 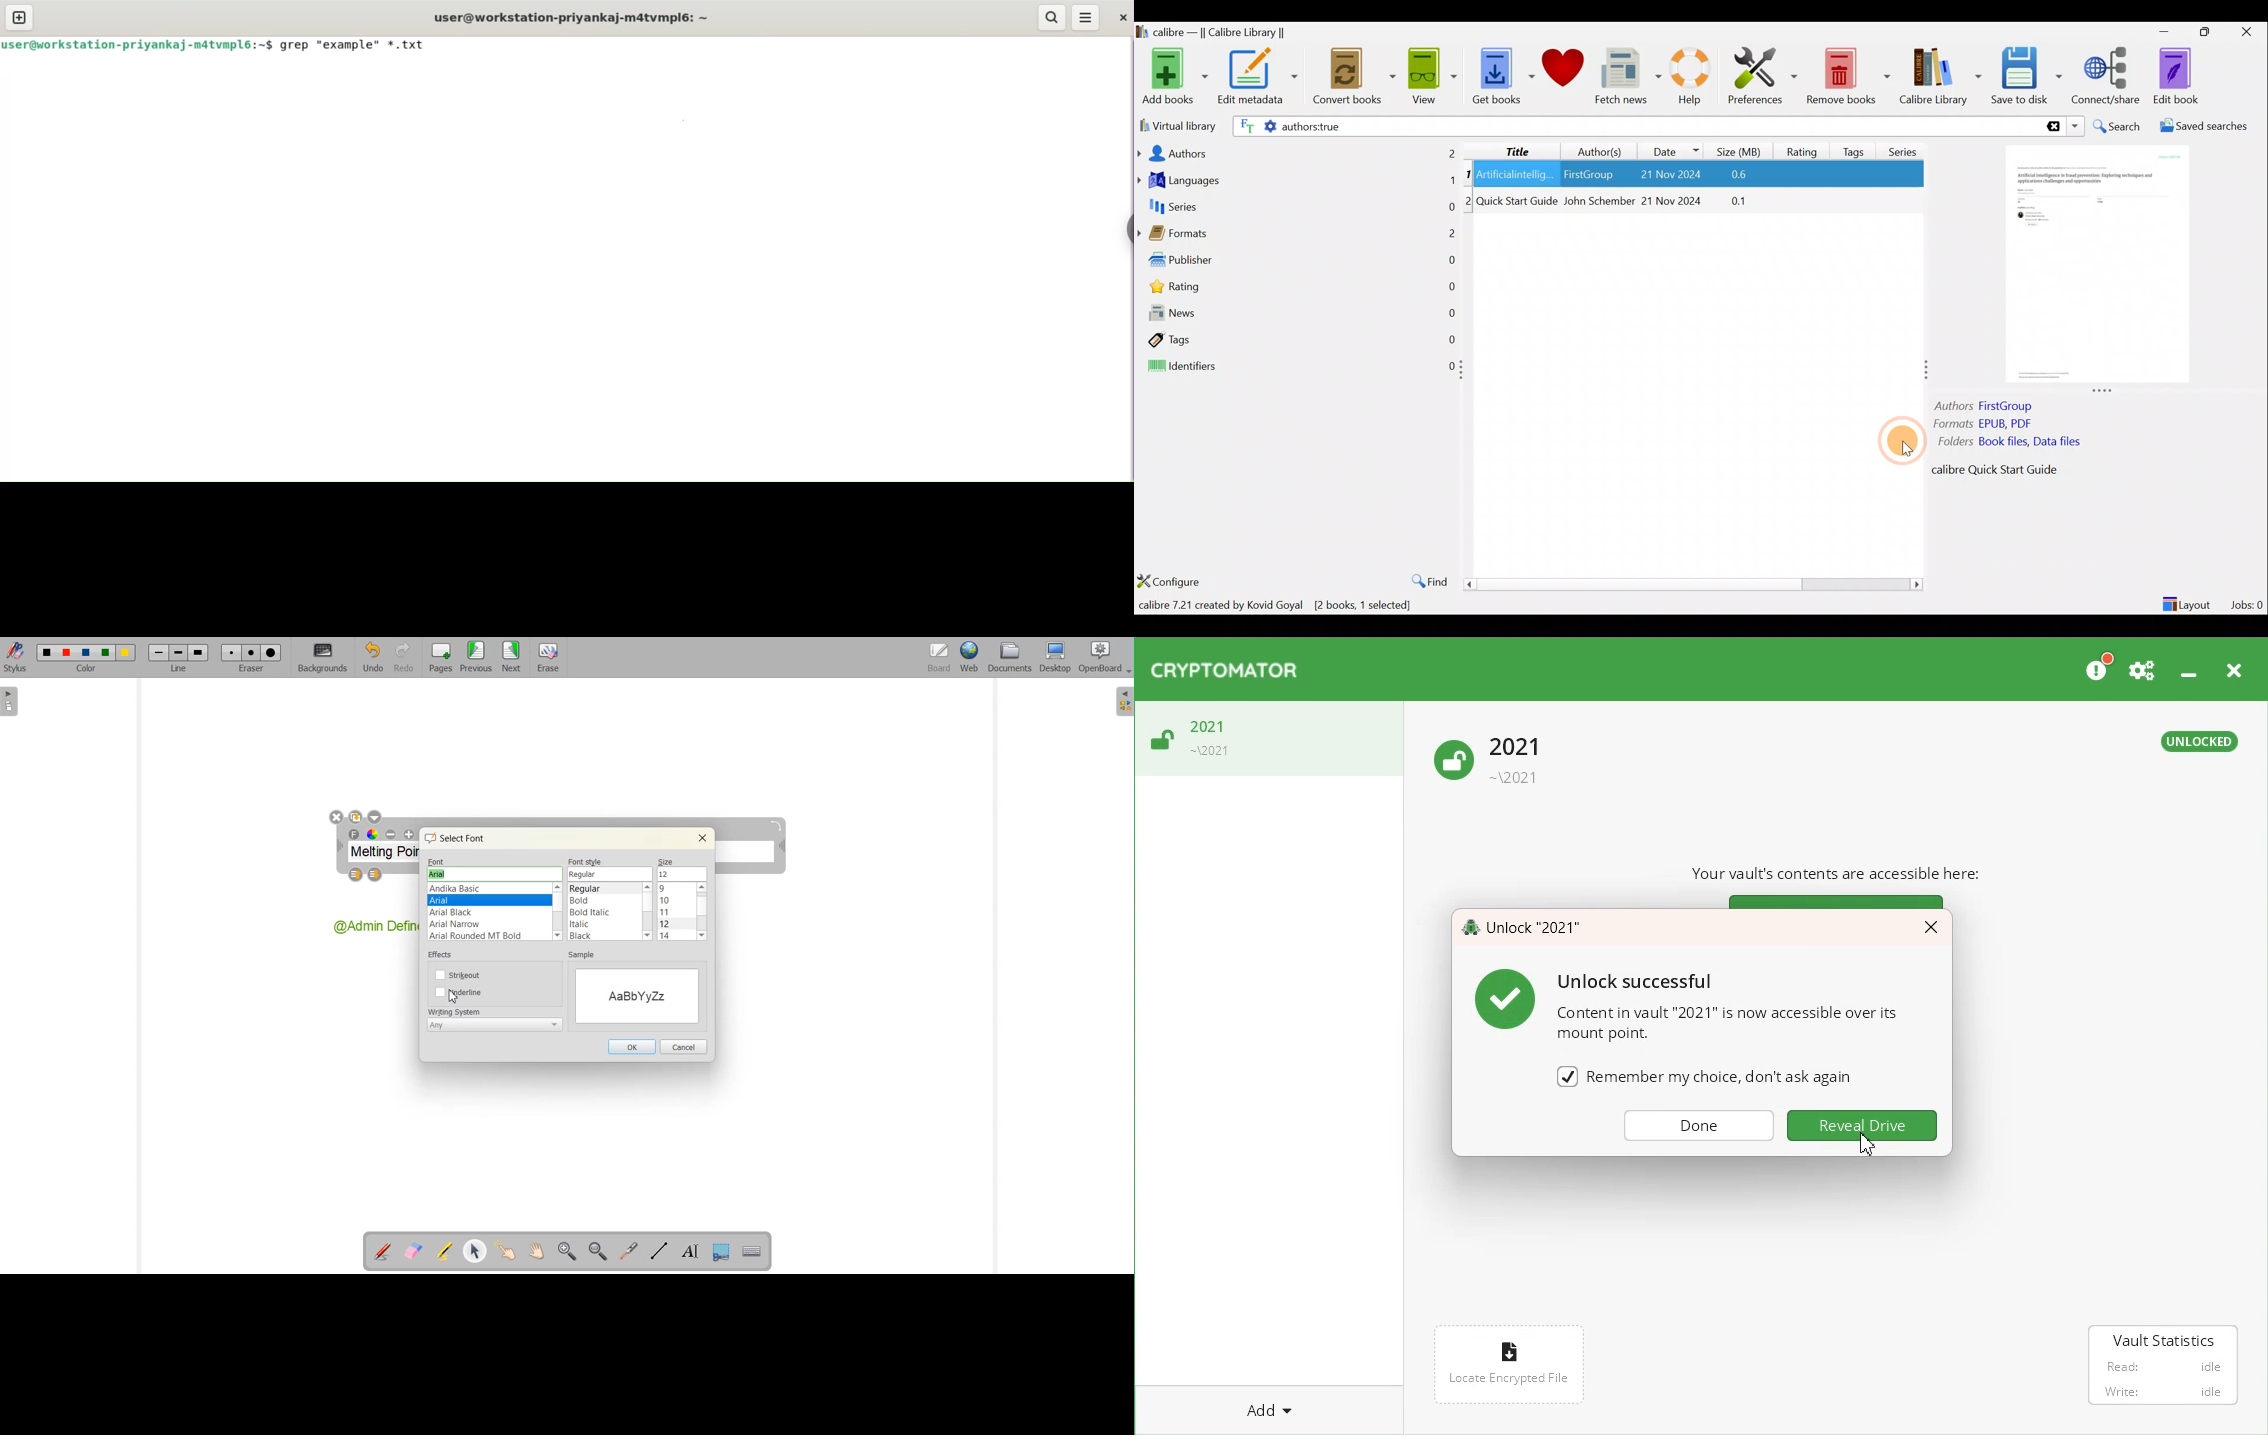 What do you see at coordinates (1279, 605) in the screenshot?
I see `calibre 7.21 created by Kovid Goyal [2 books, 1 selected]` at bounding box center [1279, 605].